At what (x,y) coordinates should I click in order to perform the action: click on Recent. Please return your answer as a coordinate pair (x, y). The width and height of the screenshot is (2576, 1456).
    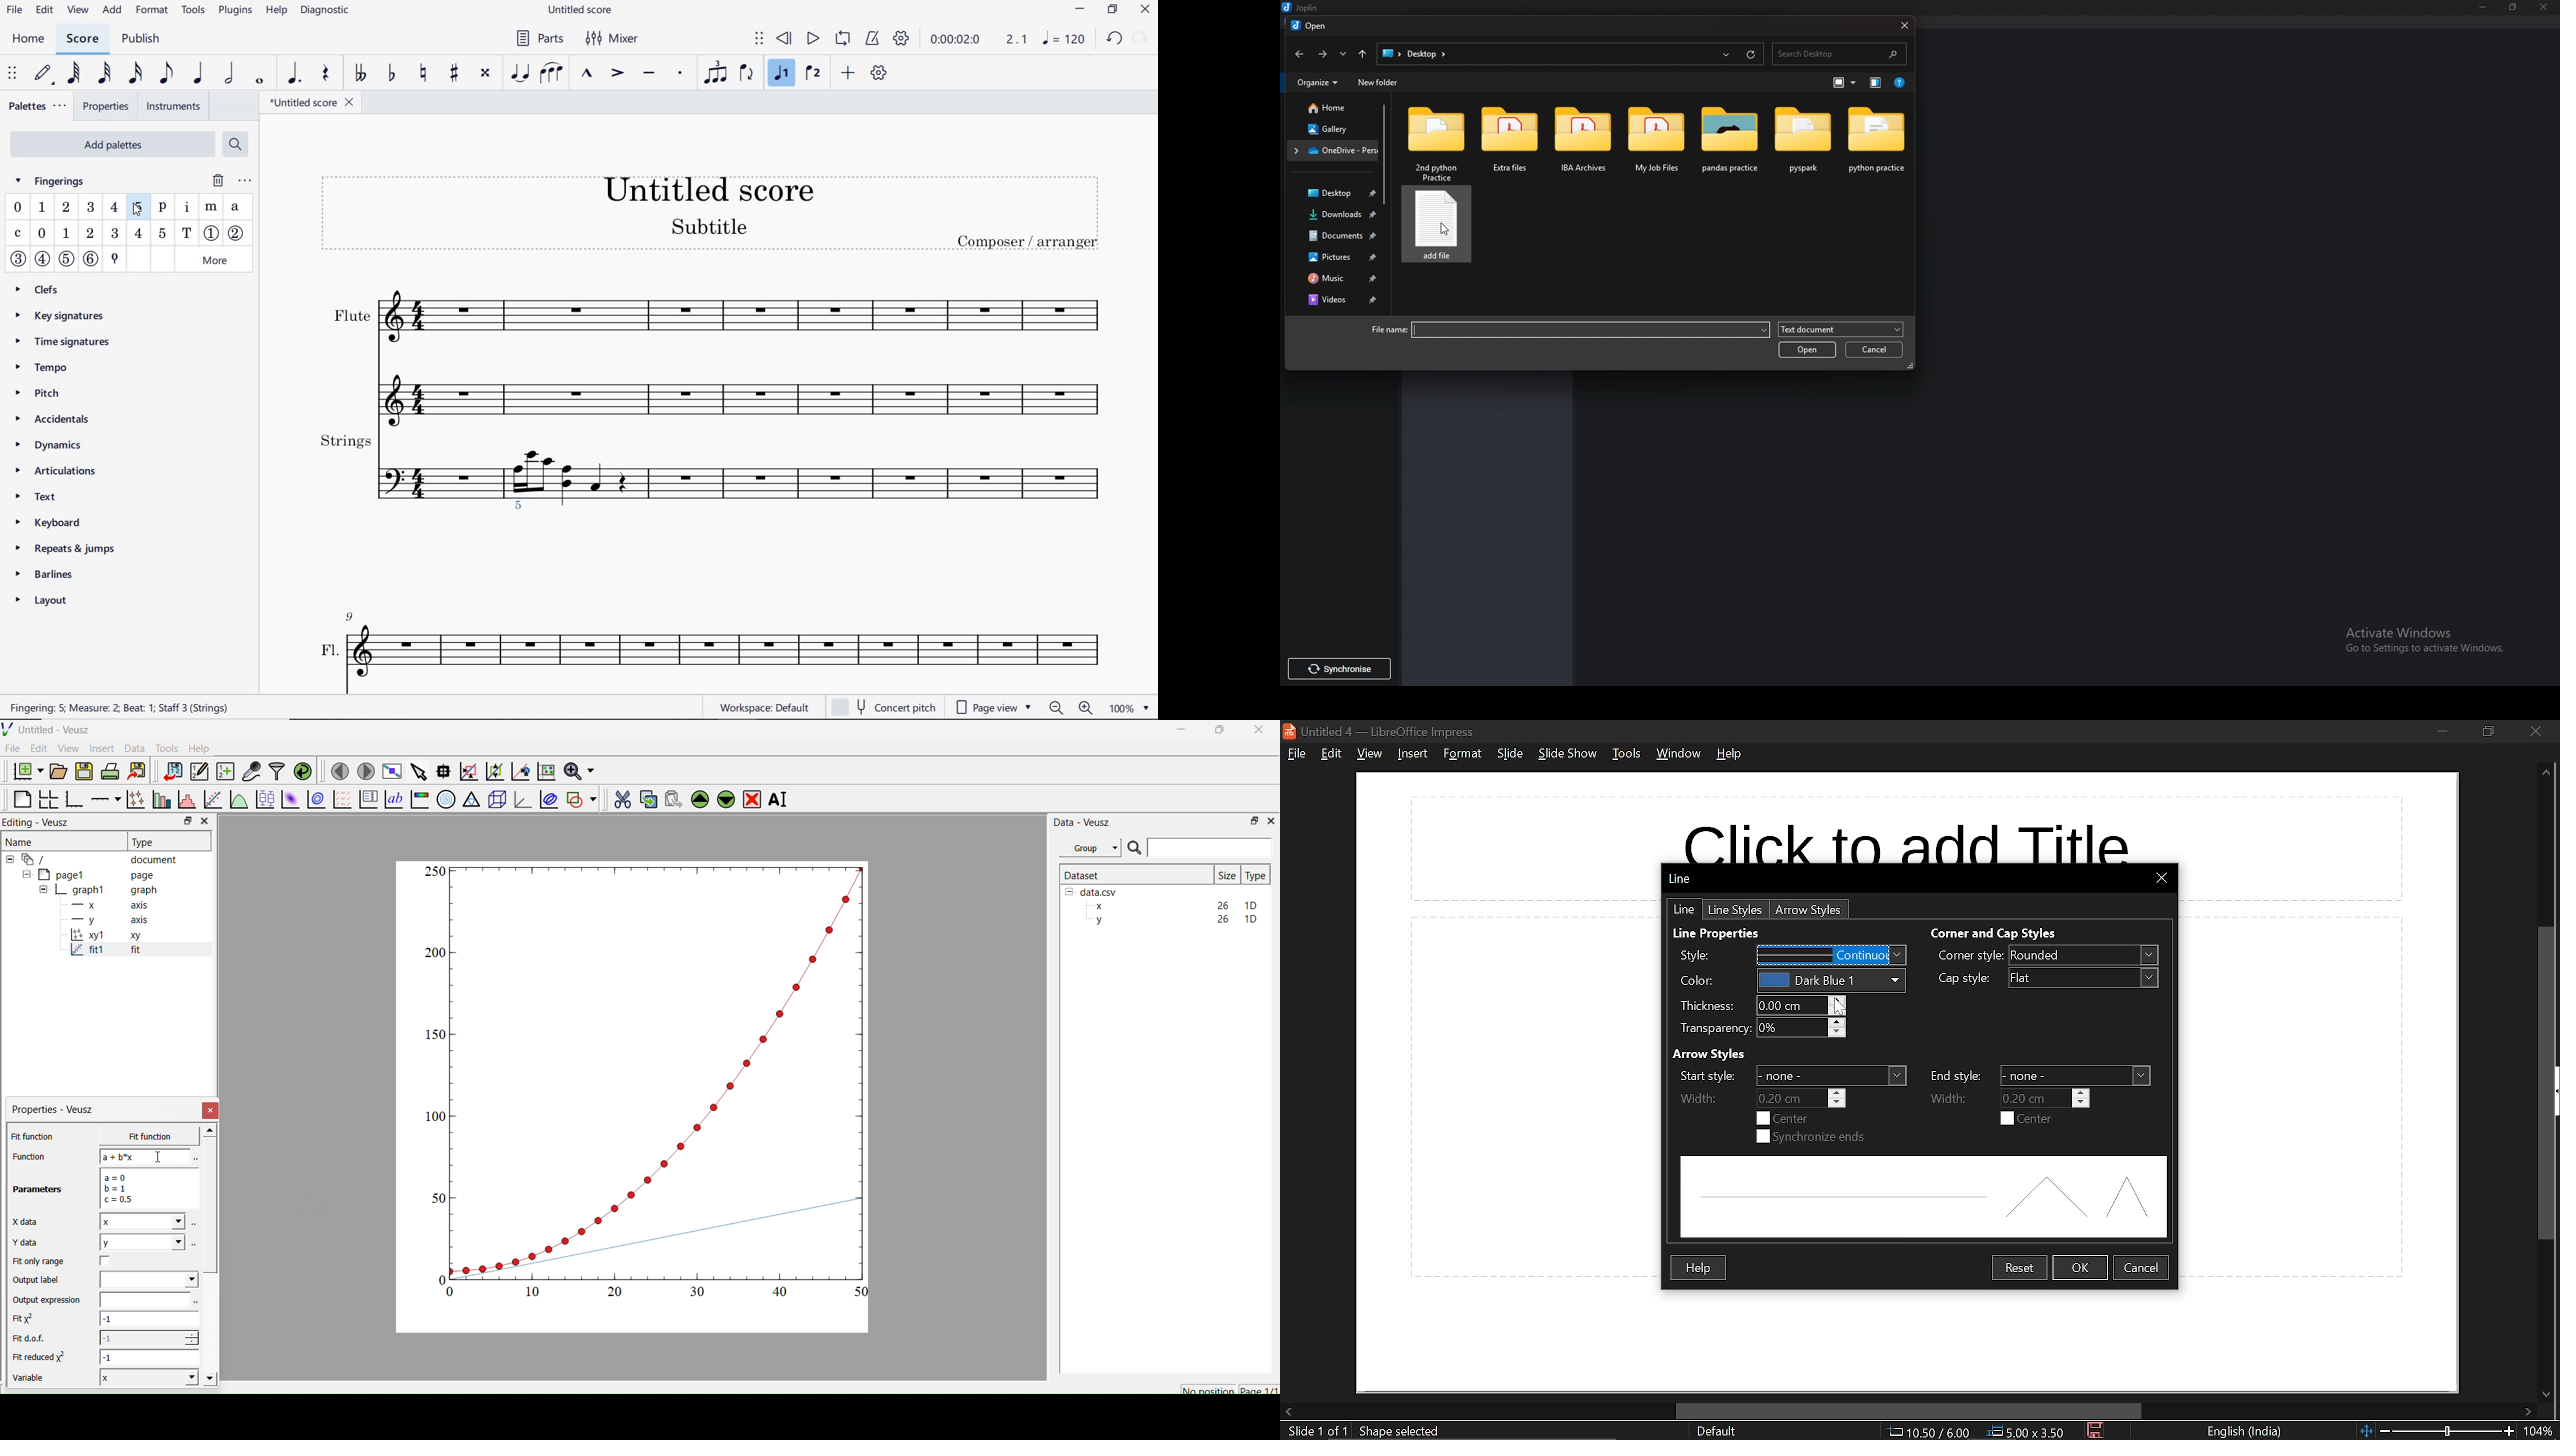
    Looking at the image, I should click on (1344, 55).